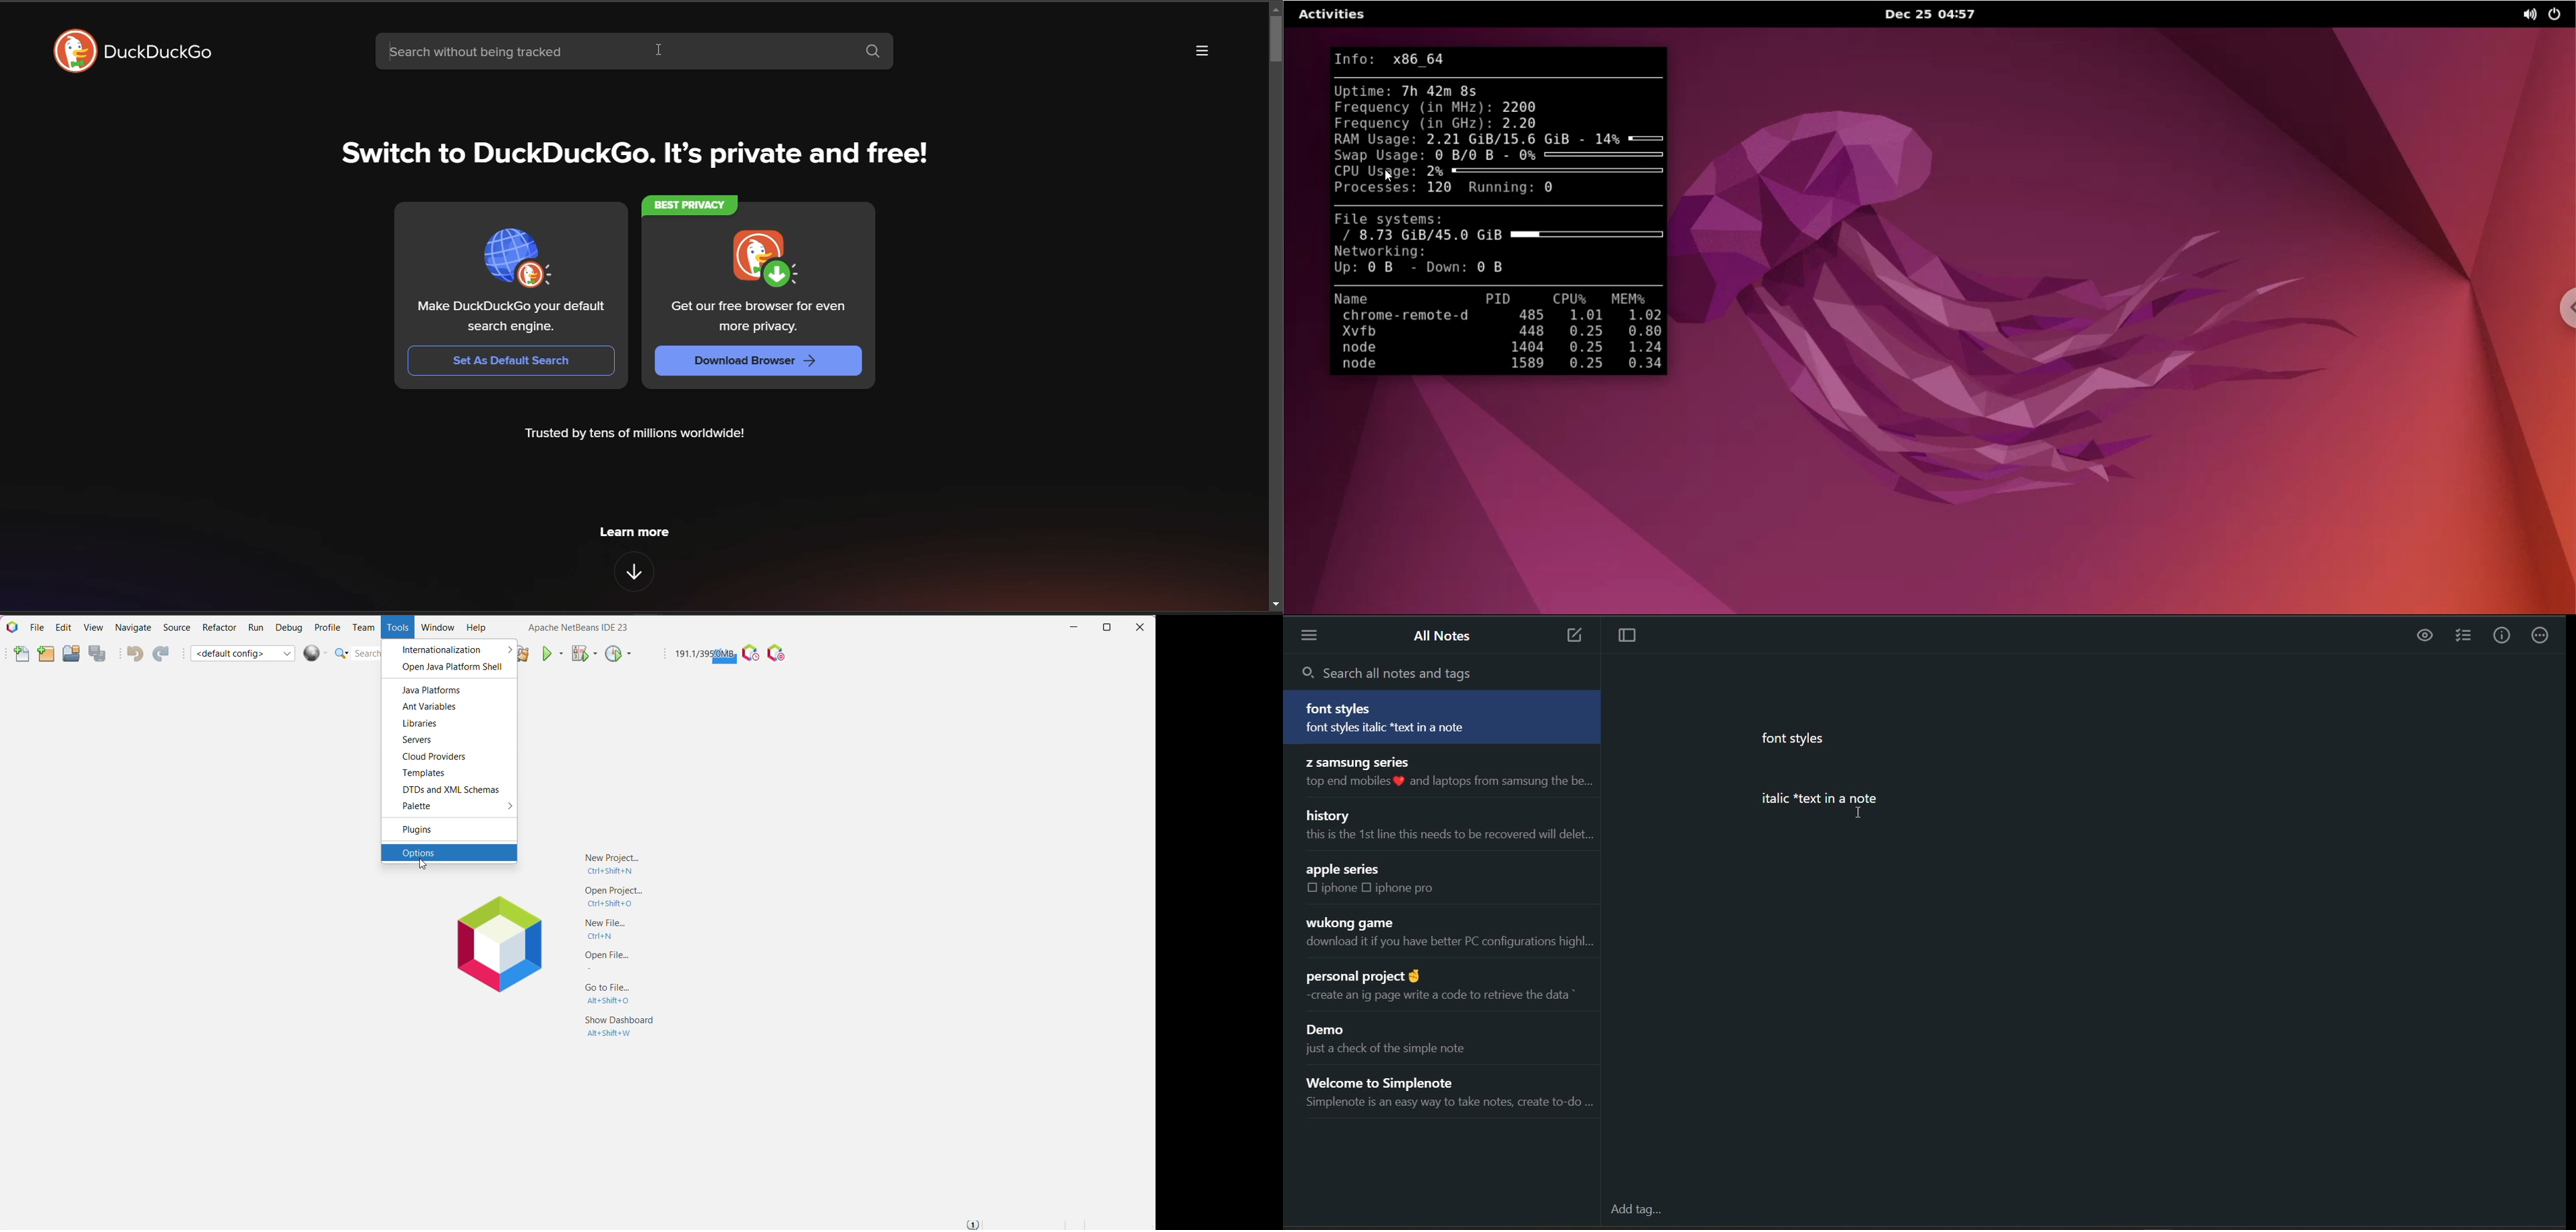 This screenshot has width=2576, height=1232. Describe the element at coordinates (639, 531) in the screenshot. I see `learn more` at that location.